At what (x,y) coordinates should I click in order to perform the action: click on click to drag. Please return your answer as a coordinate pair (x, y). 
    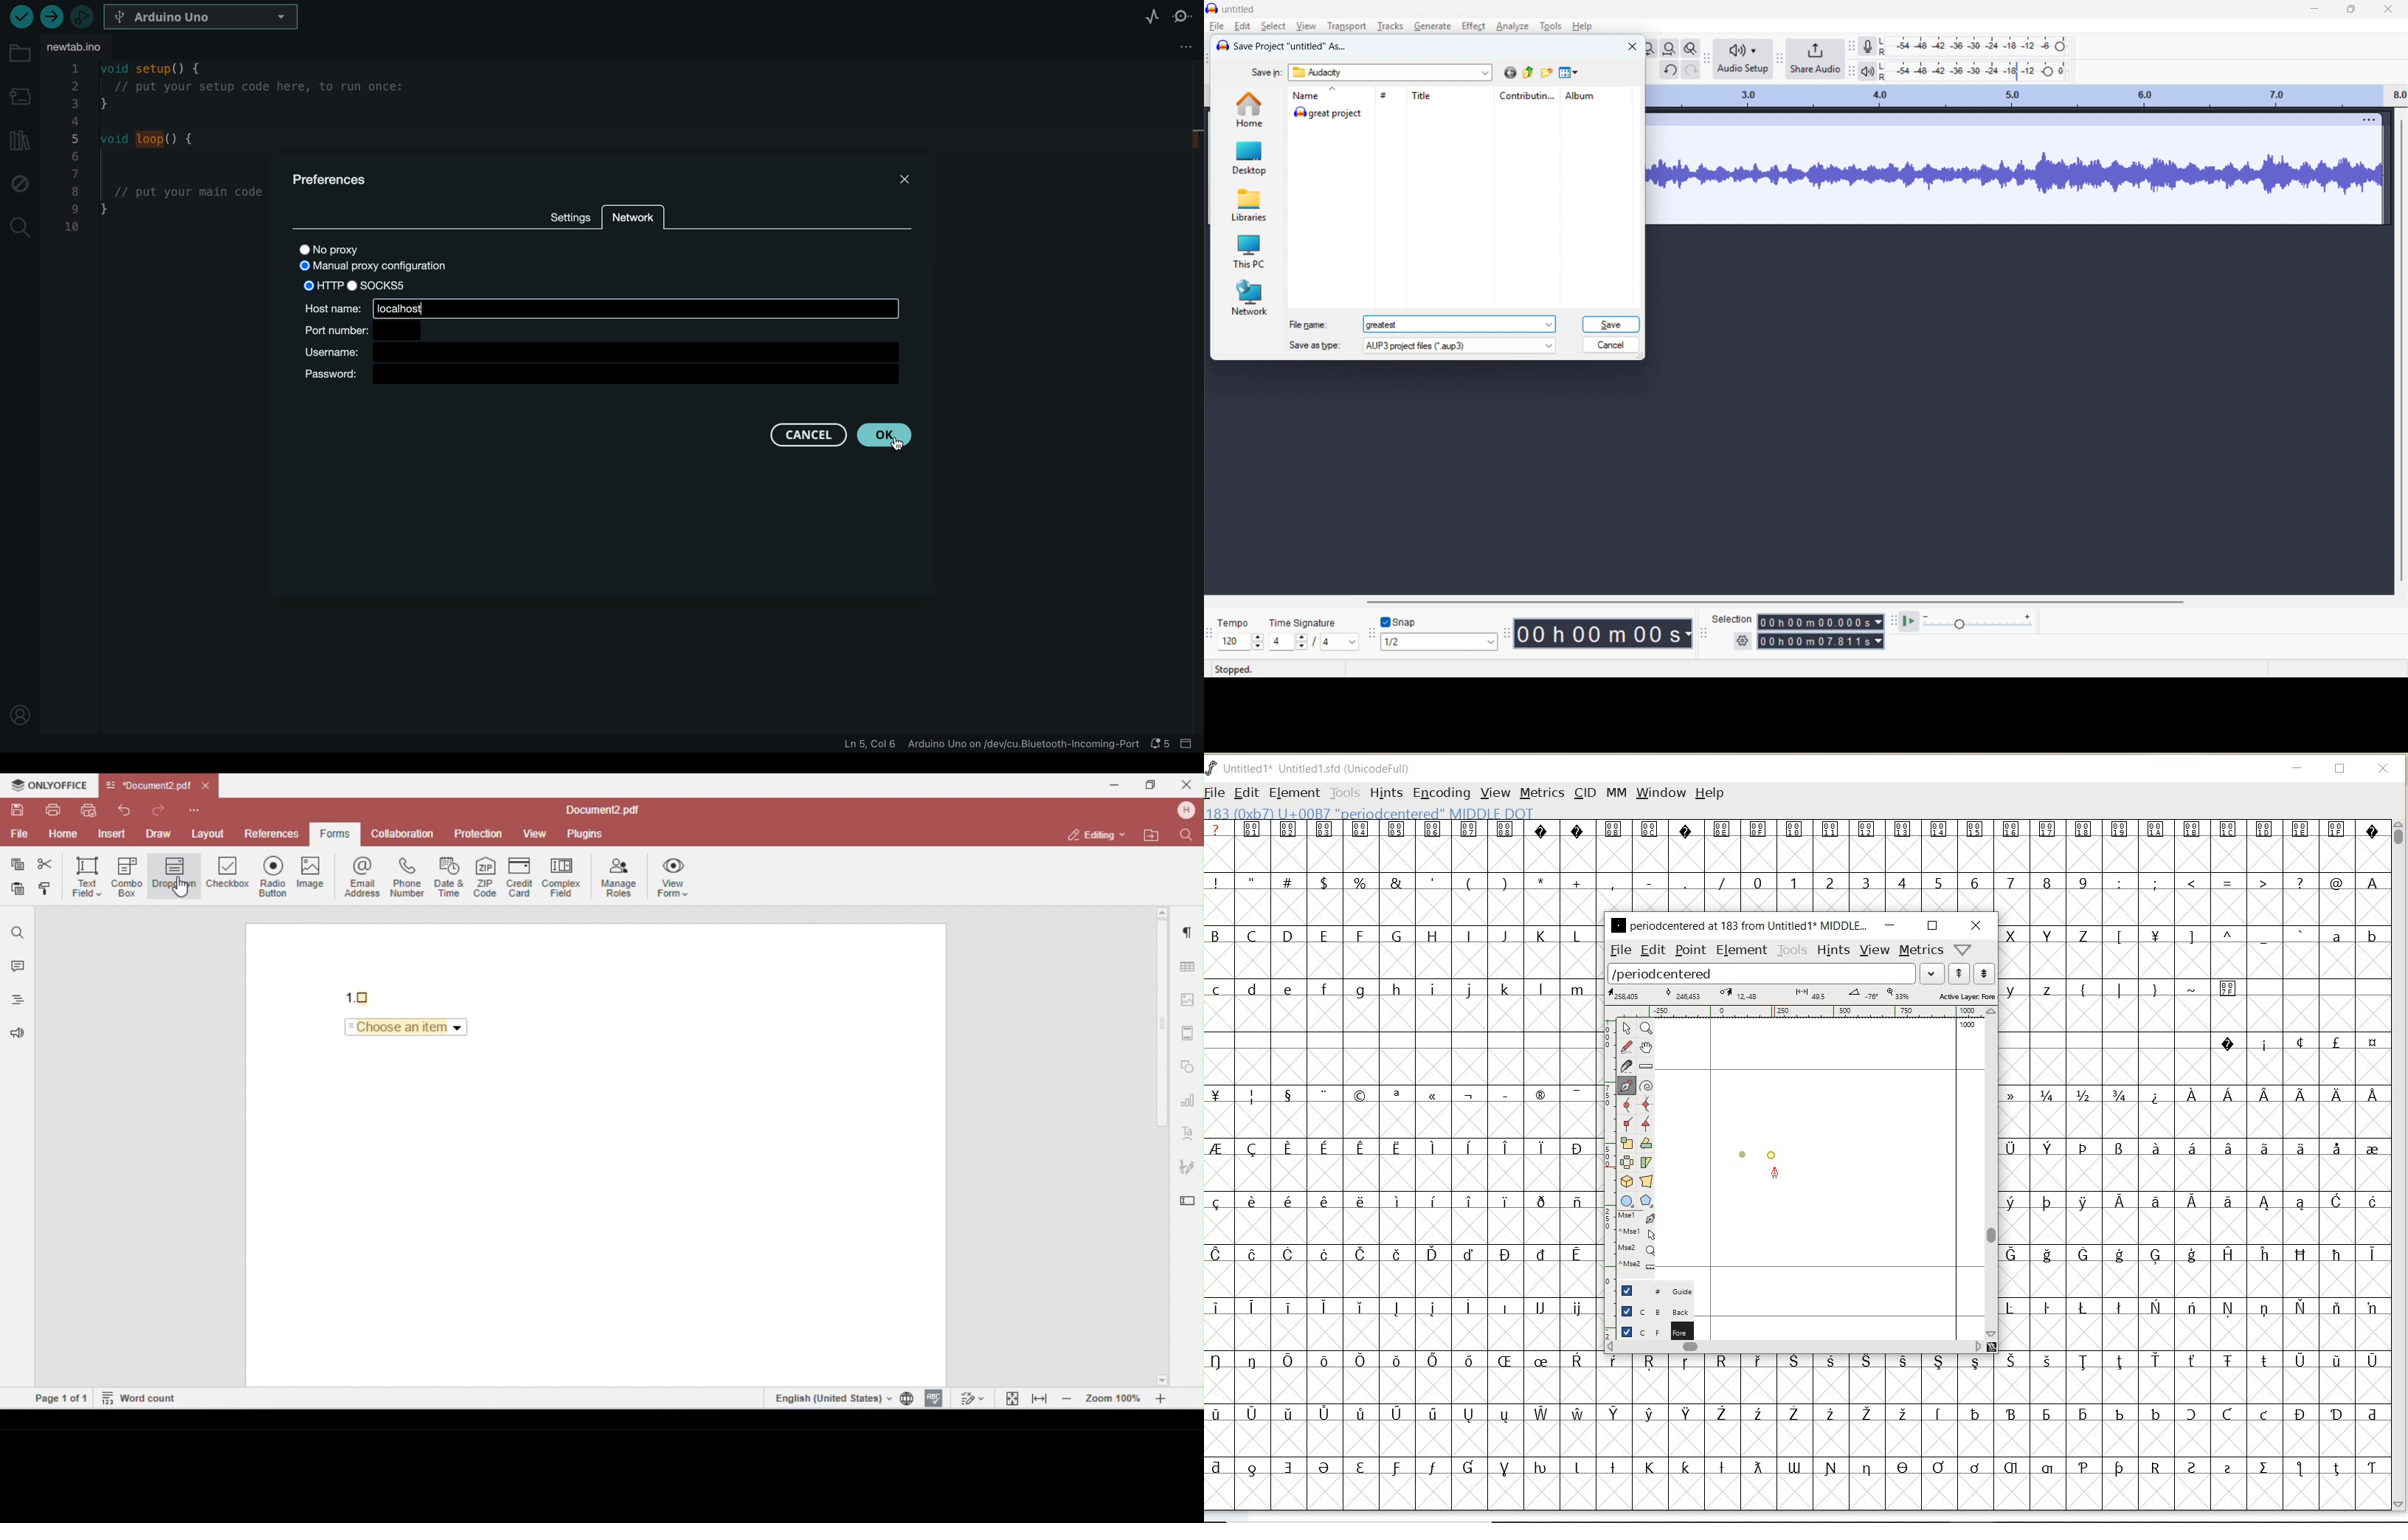
    Looking at the image, I should click on (1993, 120).